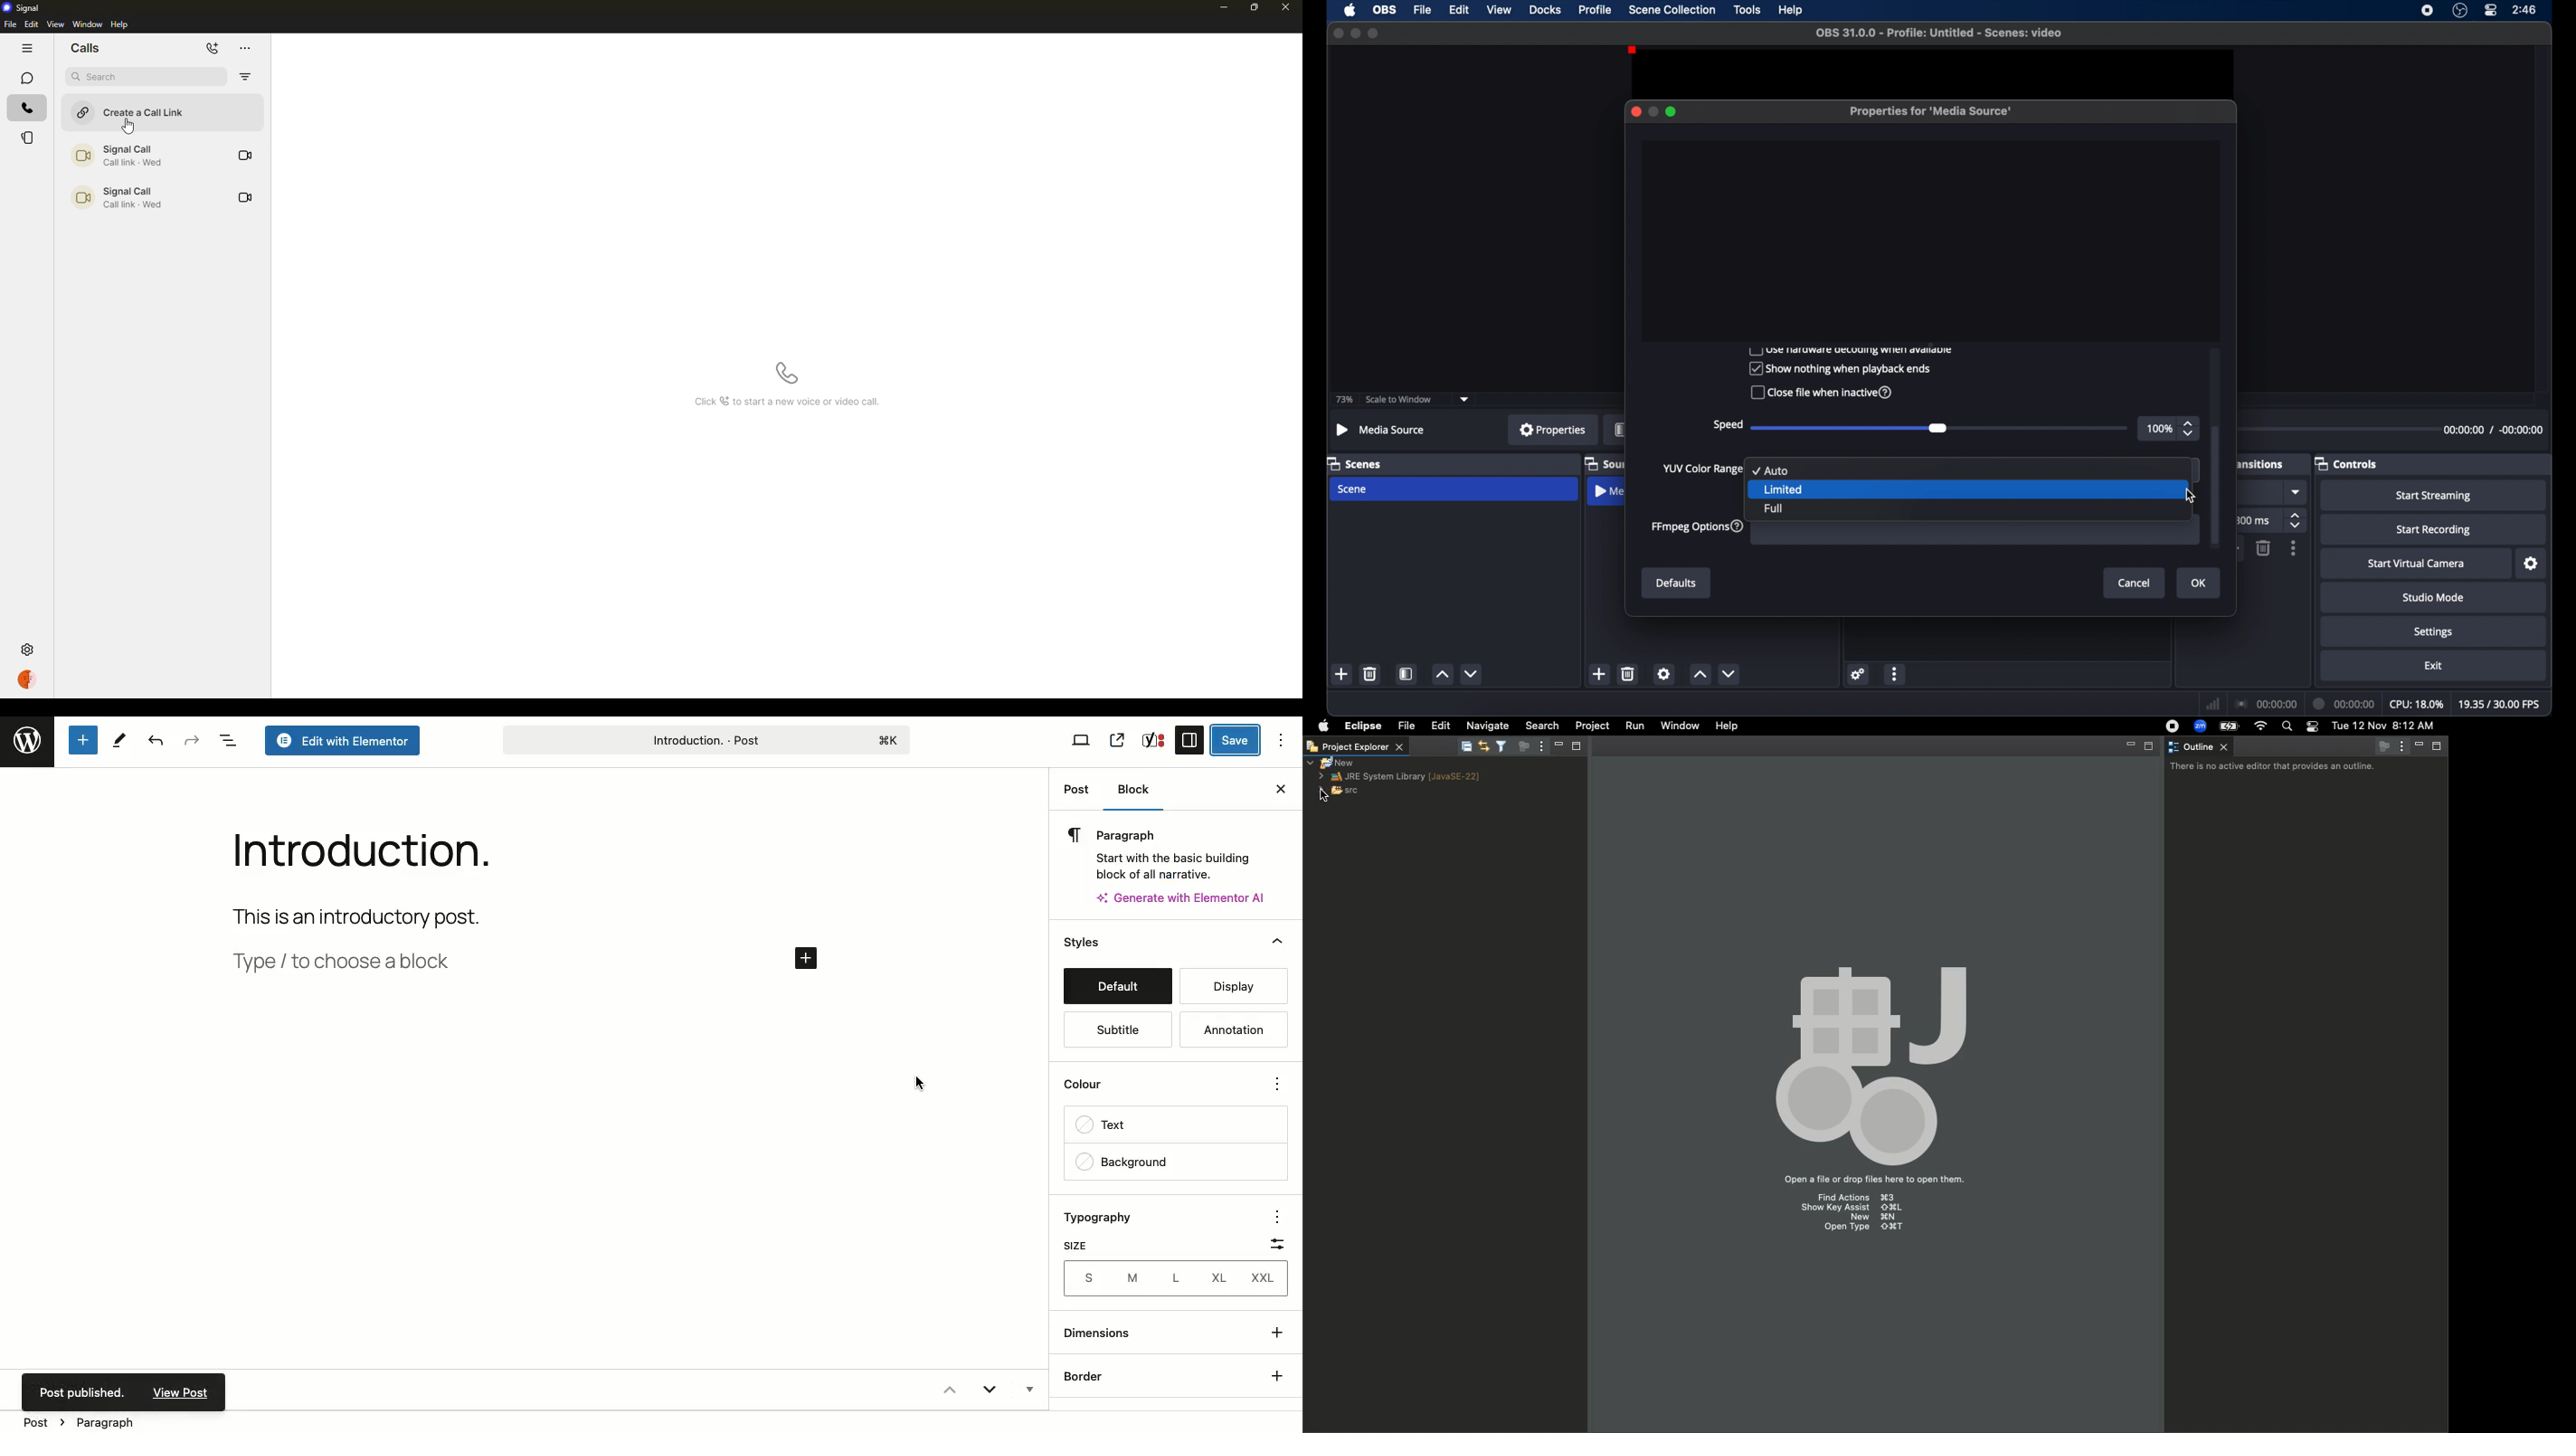 This screenshot has width=2576, height=1456. I want to click on start virtual camera, so click(2417, 564).